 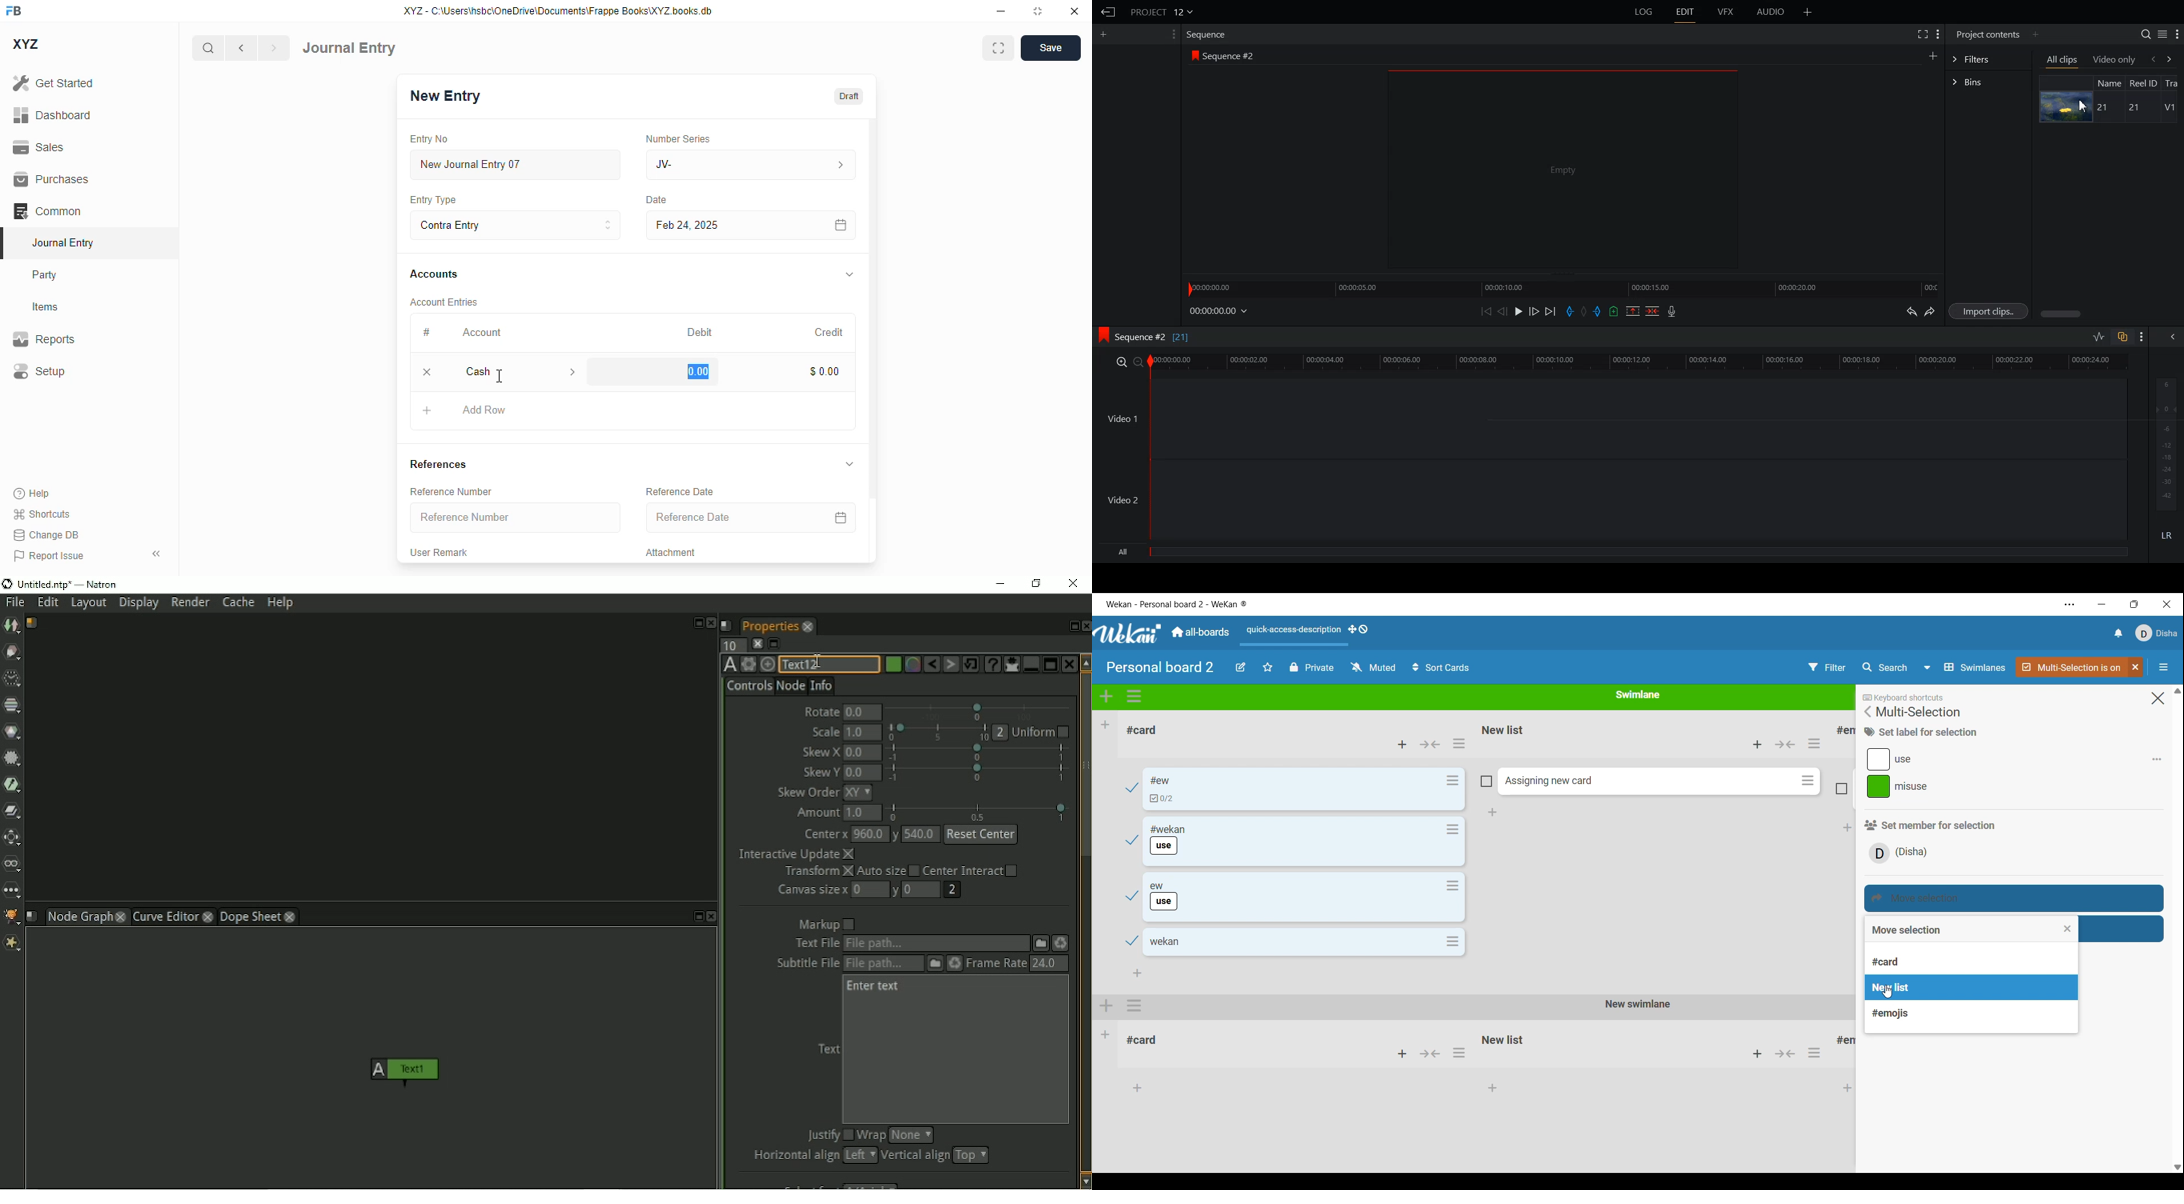 What do you see at coordinates (484, 411) in the screenshot?
I see `add row` at bounding box center [484, 411].